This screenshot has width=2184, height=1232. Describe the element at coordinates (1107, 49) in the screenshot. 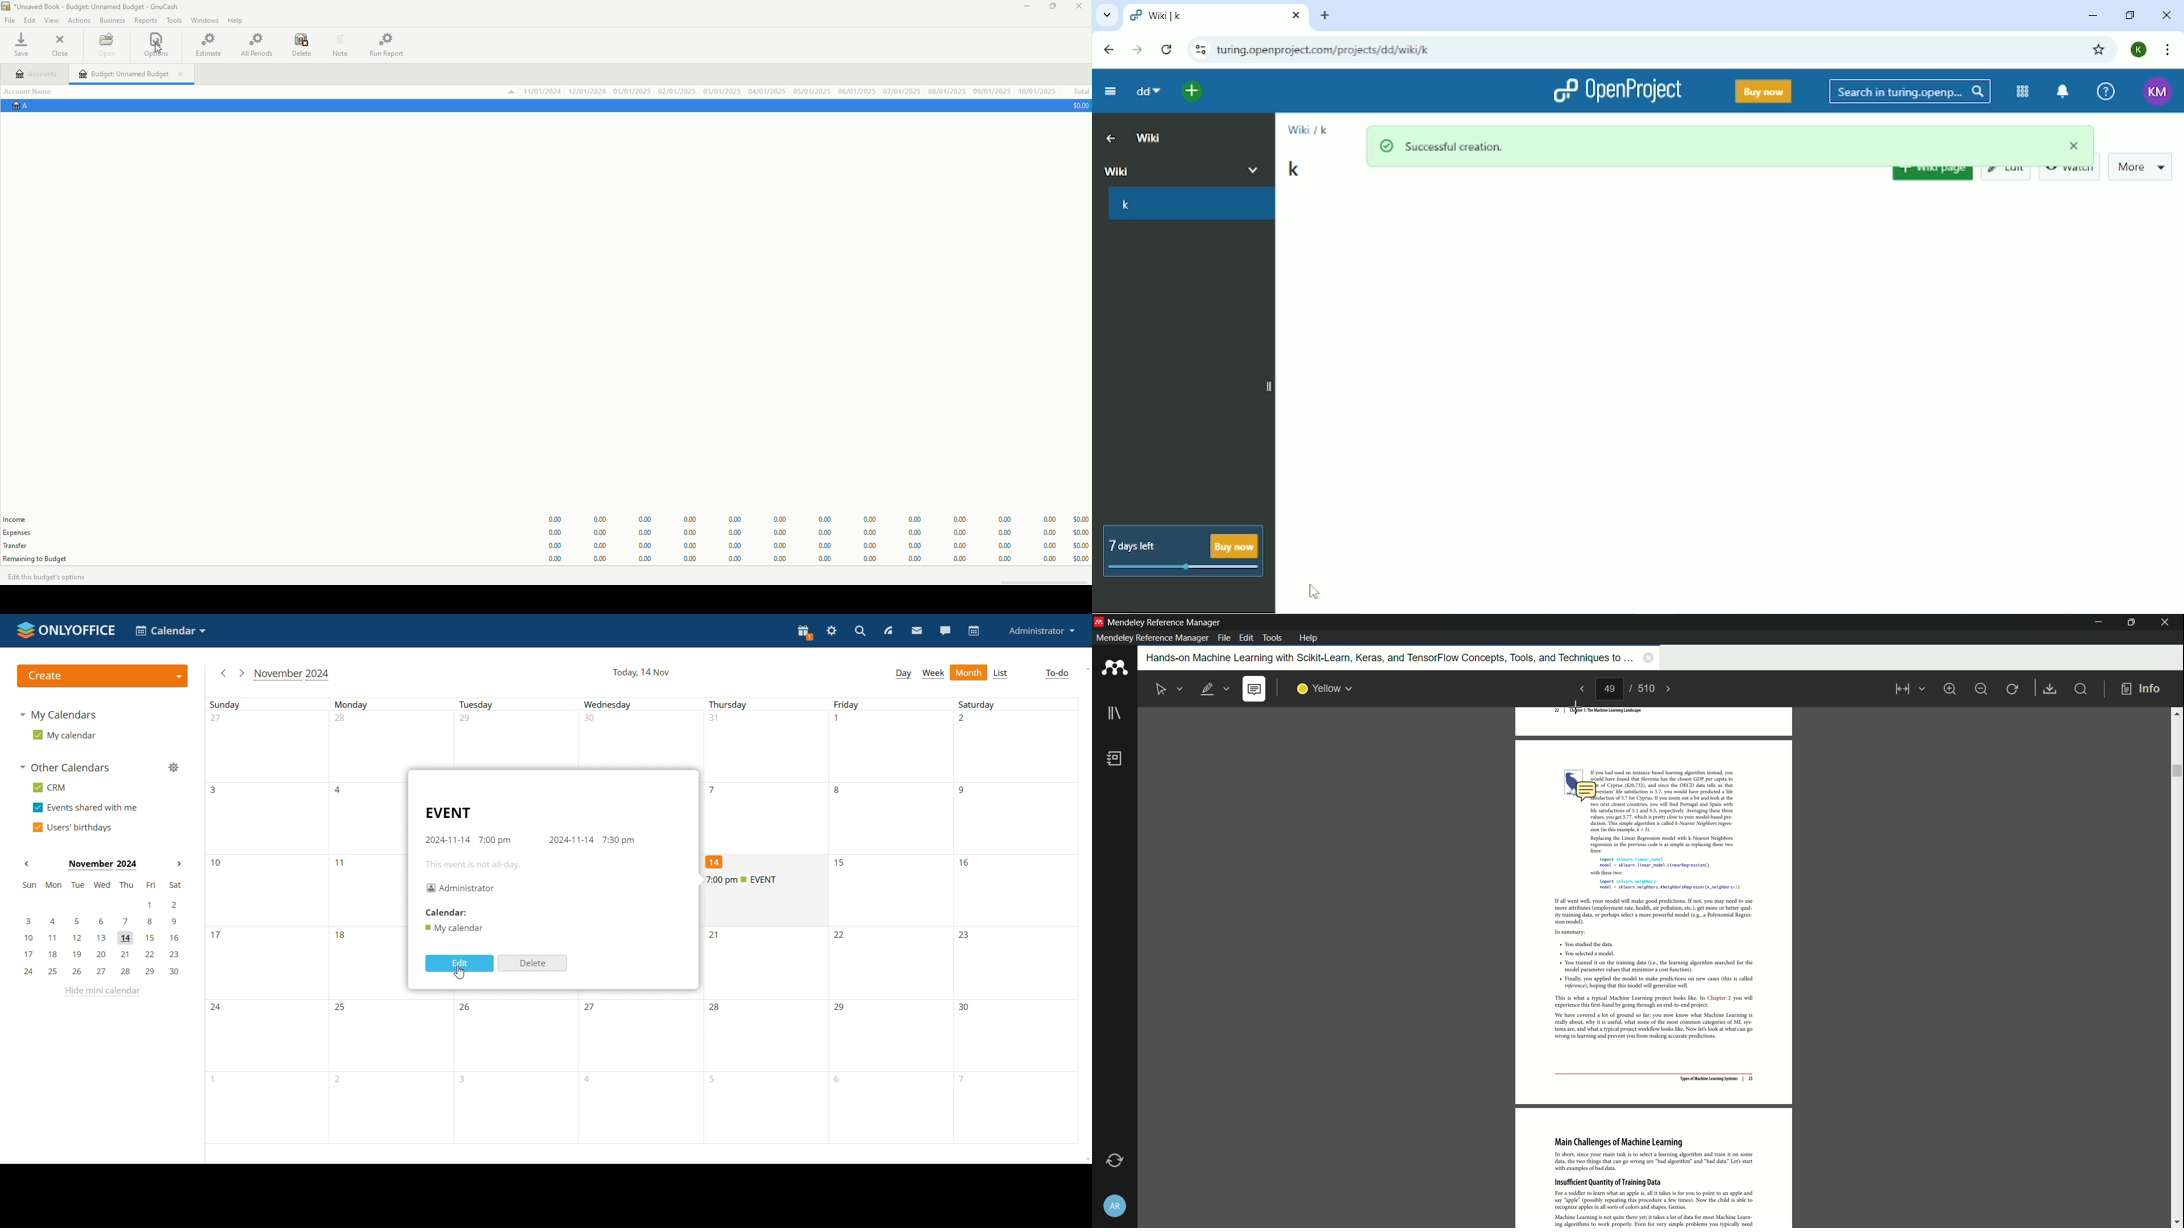

I see `Back` at that location.